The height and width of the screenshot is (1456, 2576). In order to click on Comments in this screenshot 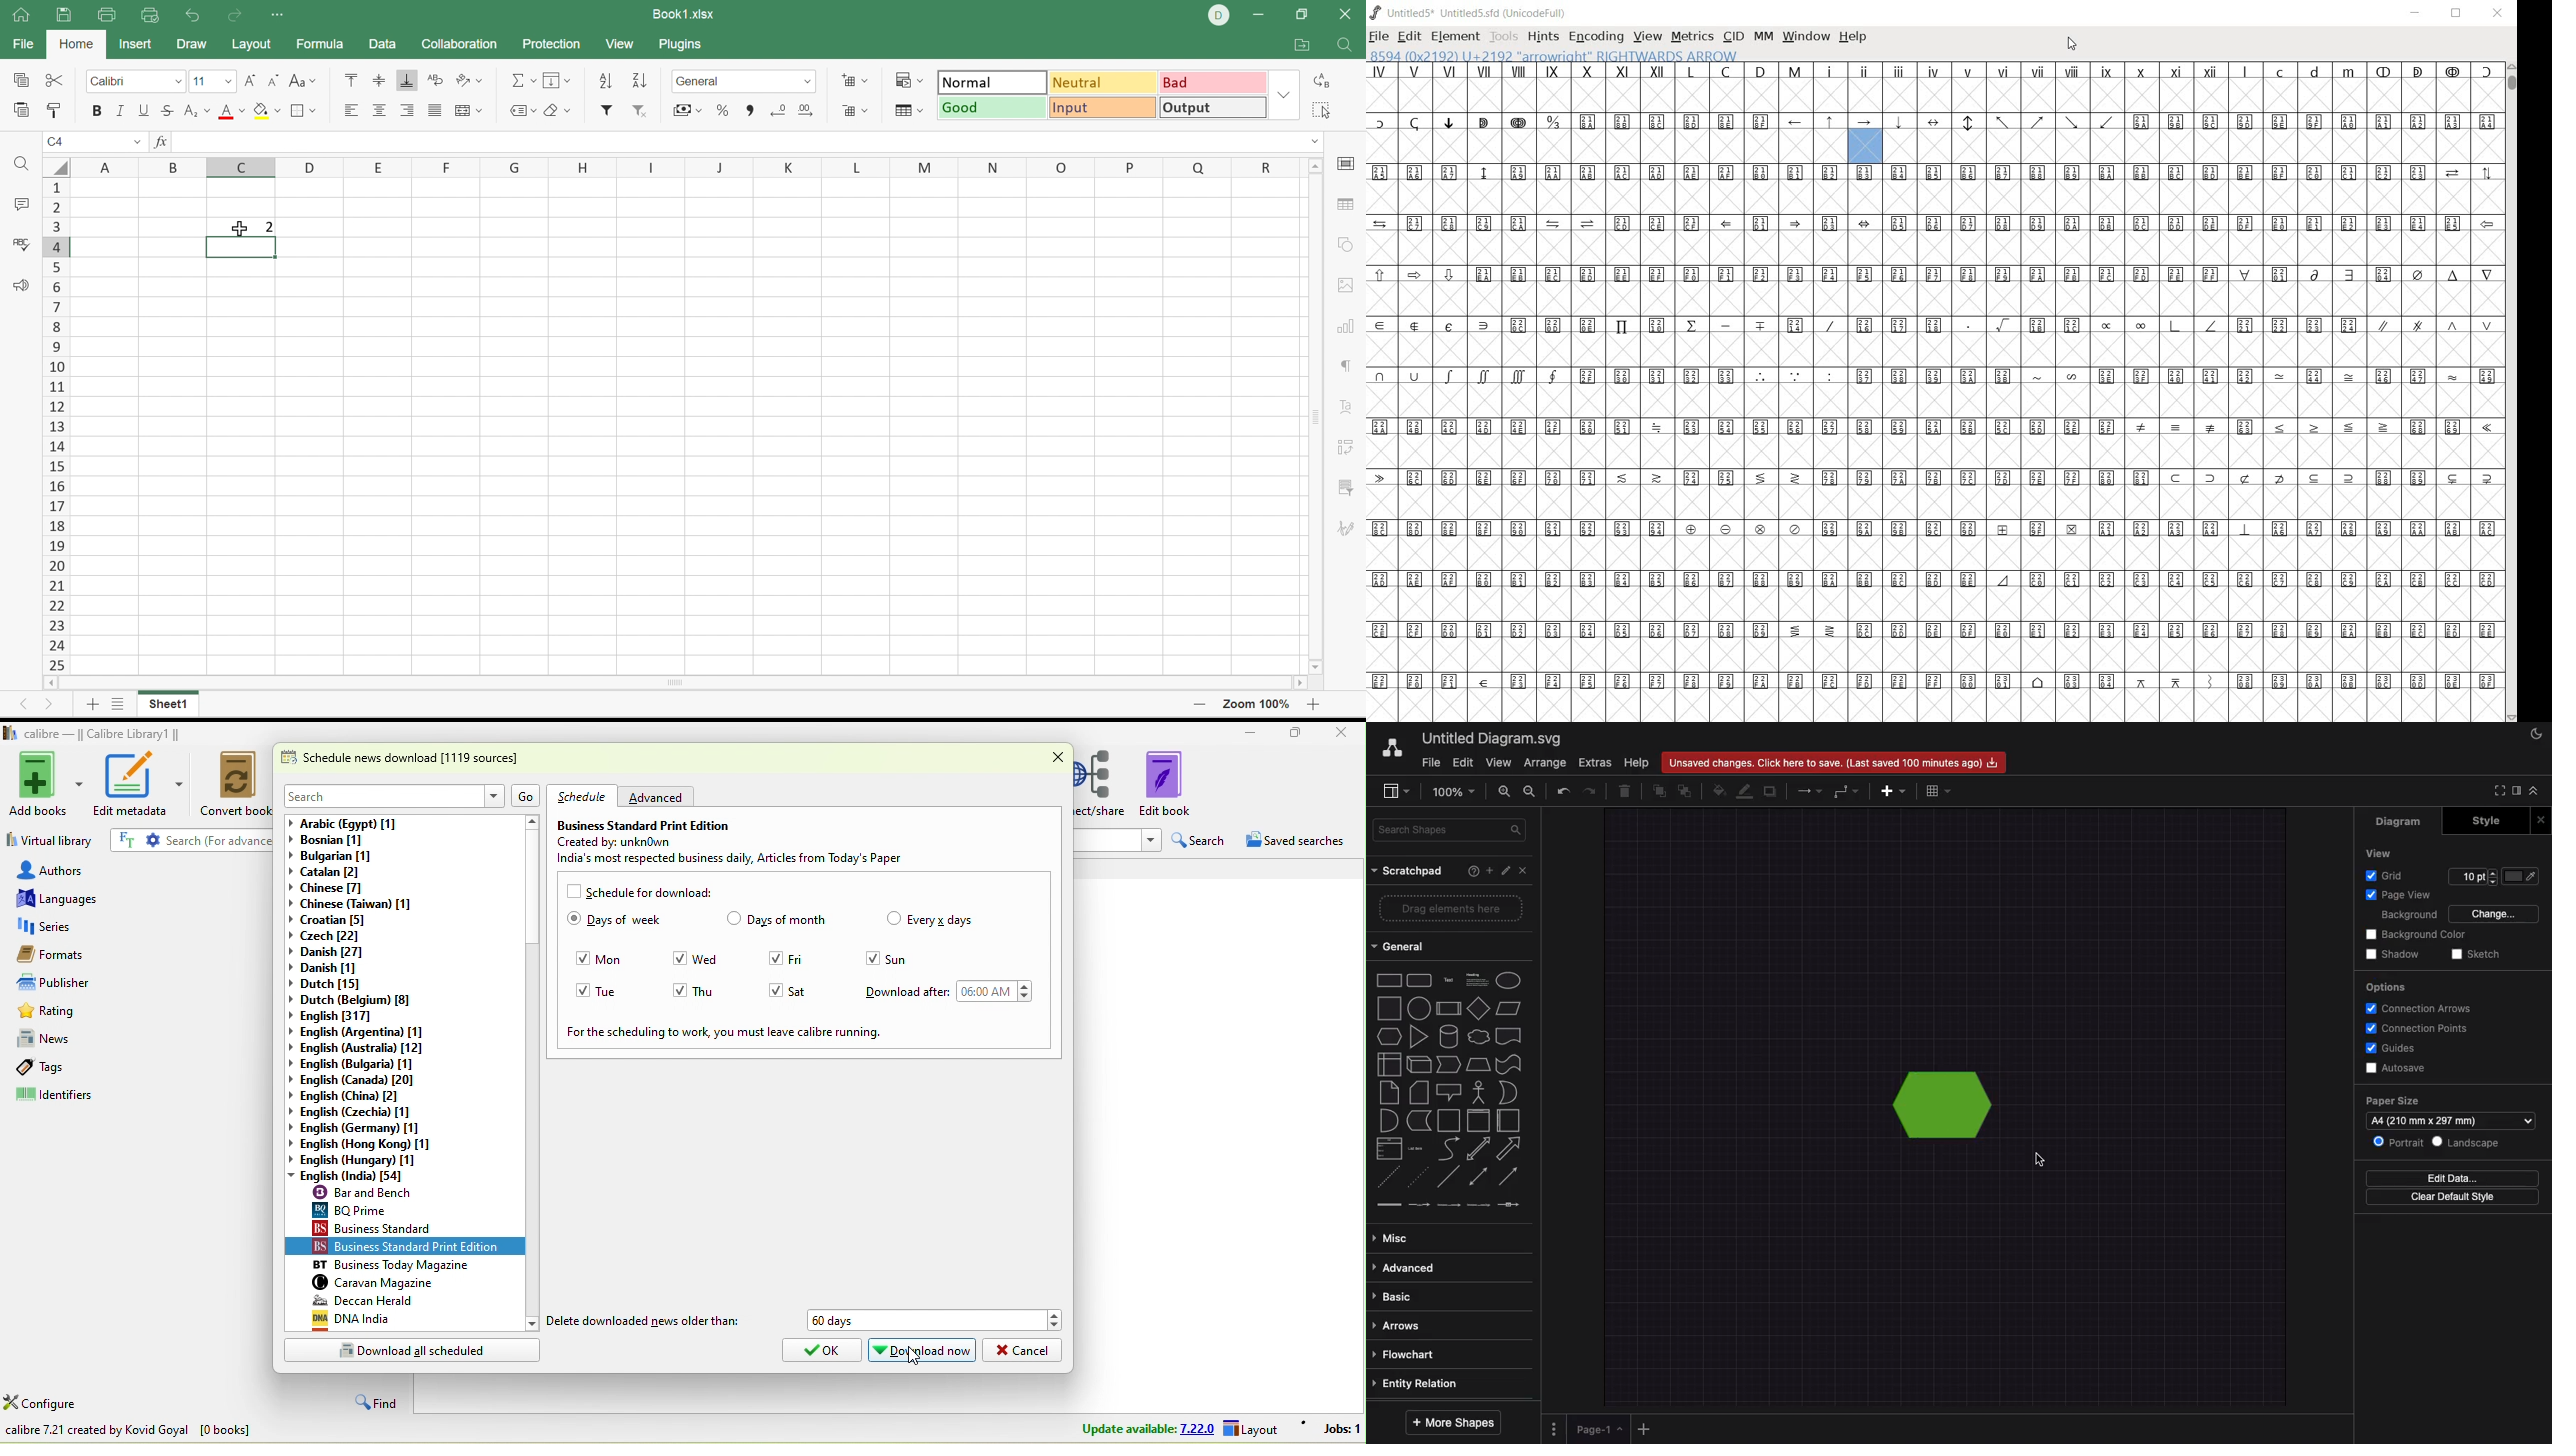, I will do `click(19, 206)`.